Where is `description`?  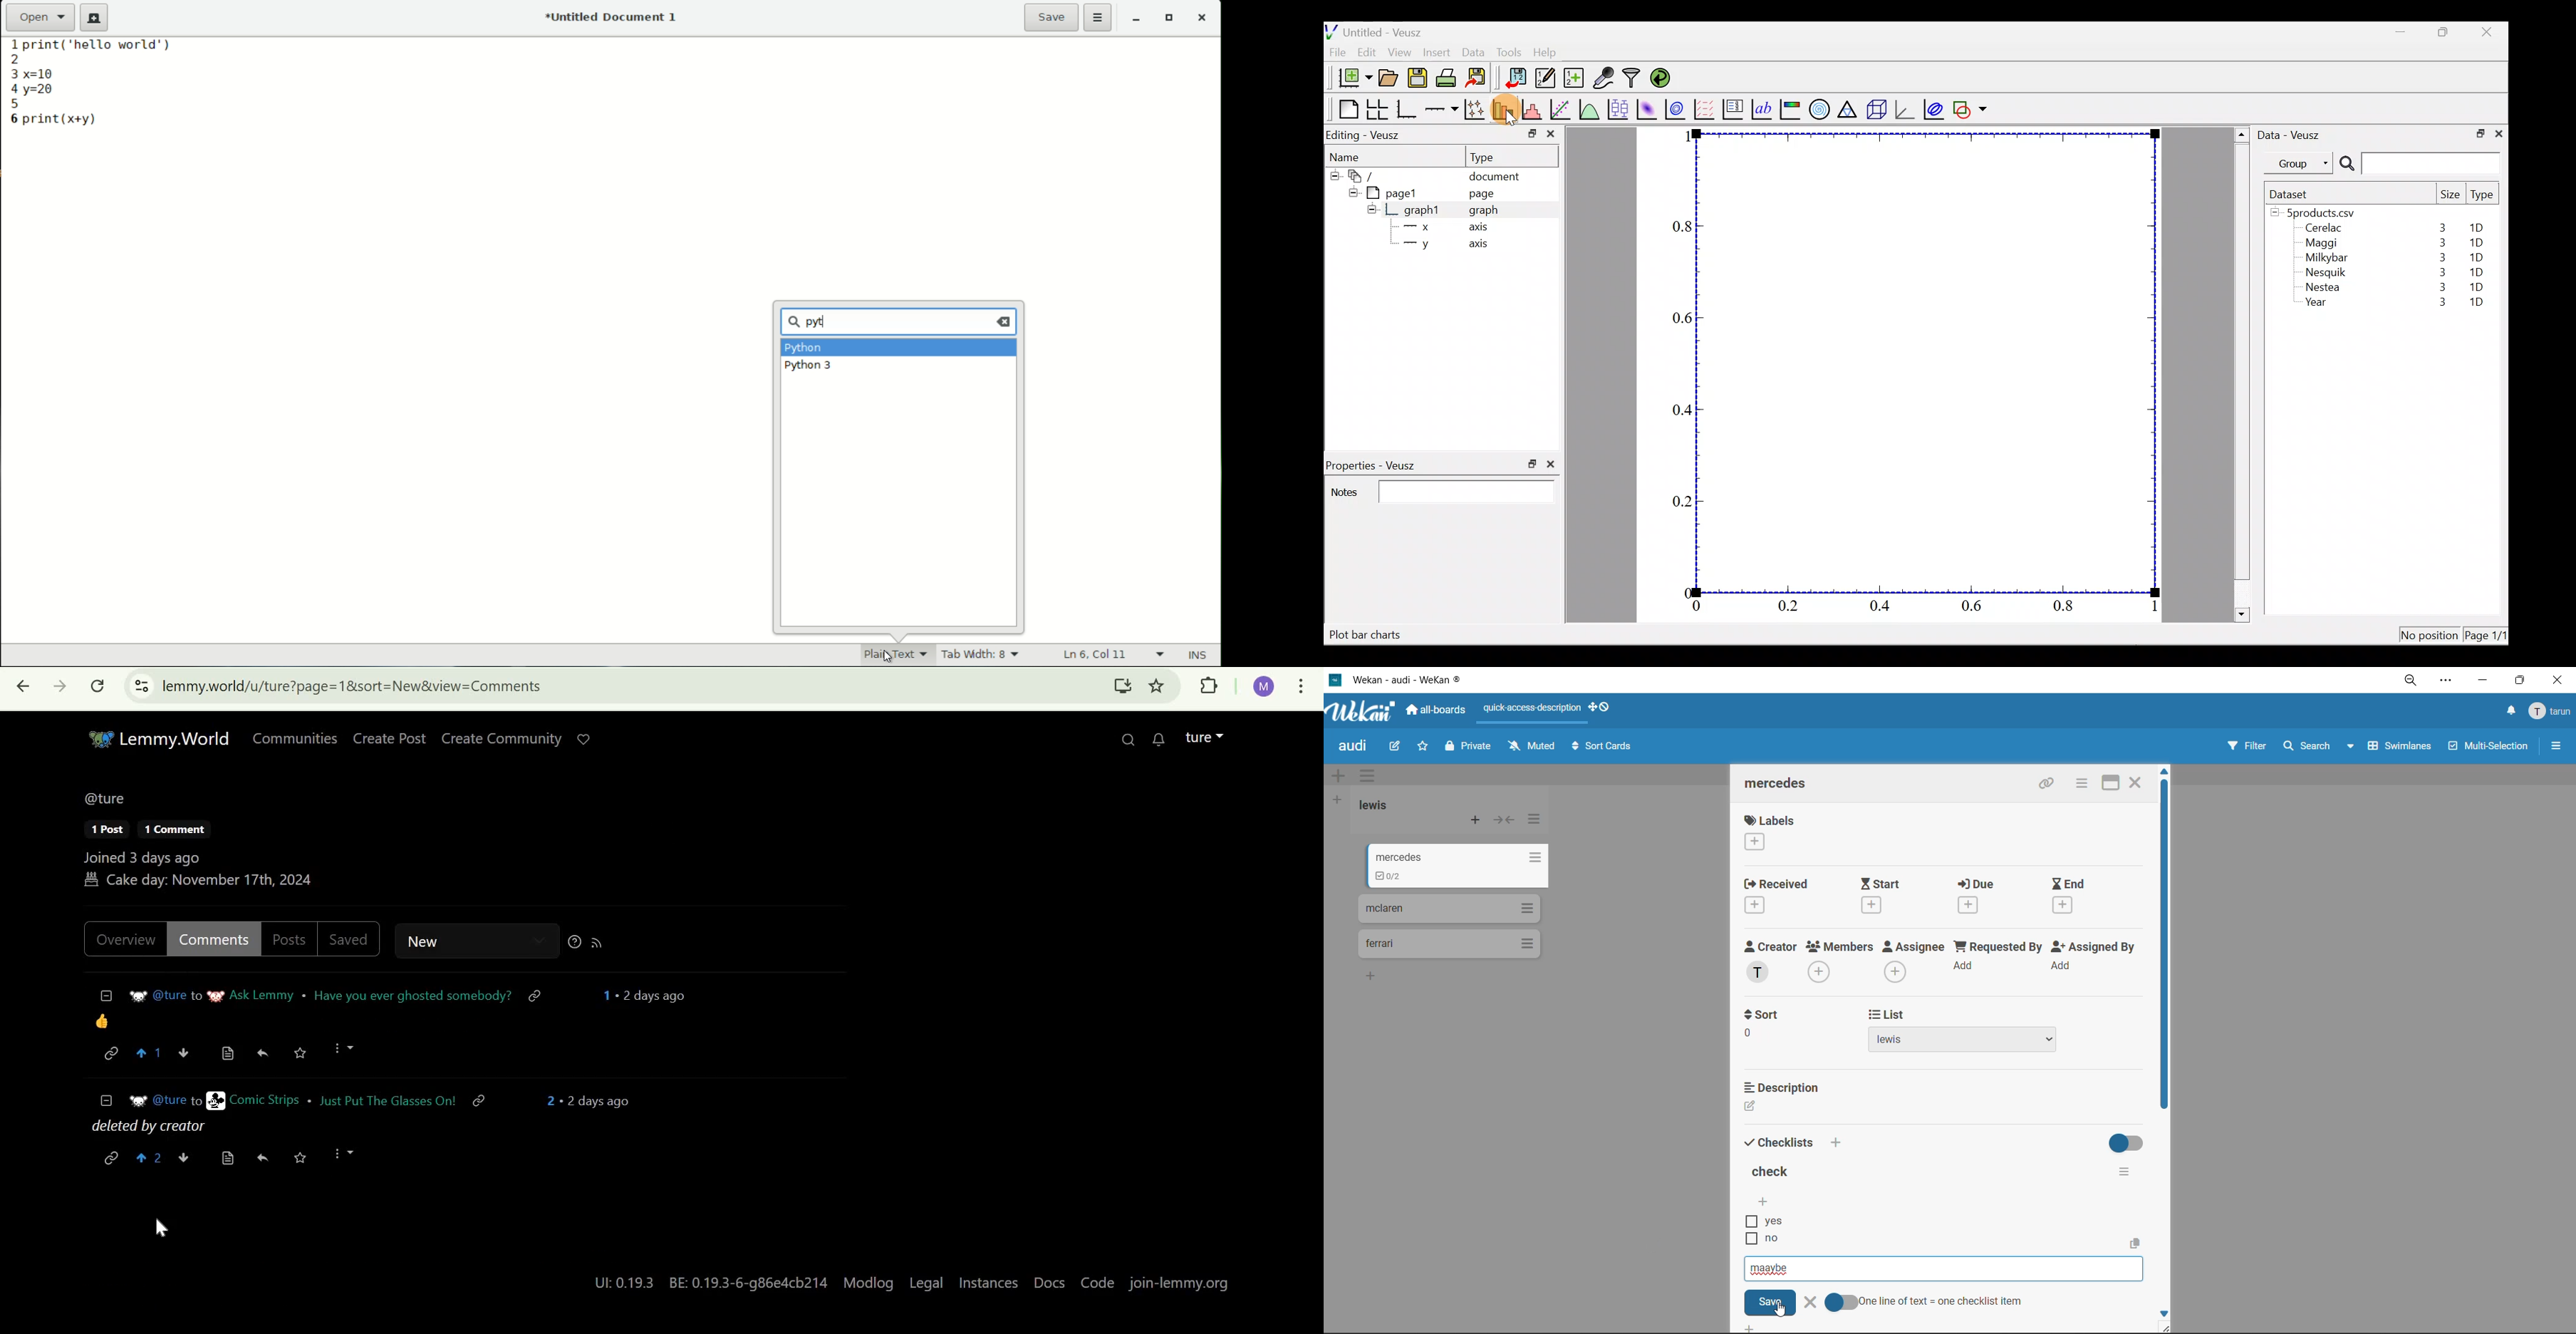 description is located at coordinates (1784, 1087).